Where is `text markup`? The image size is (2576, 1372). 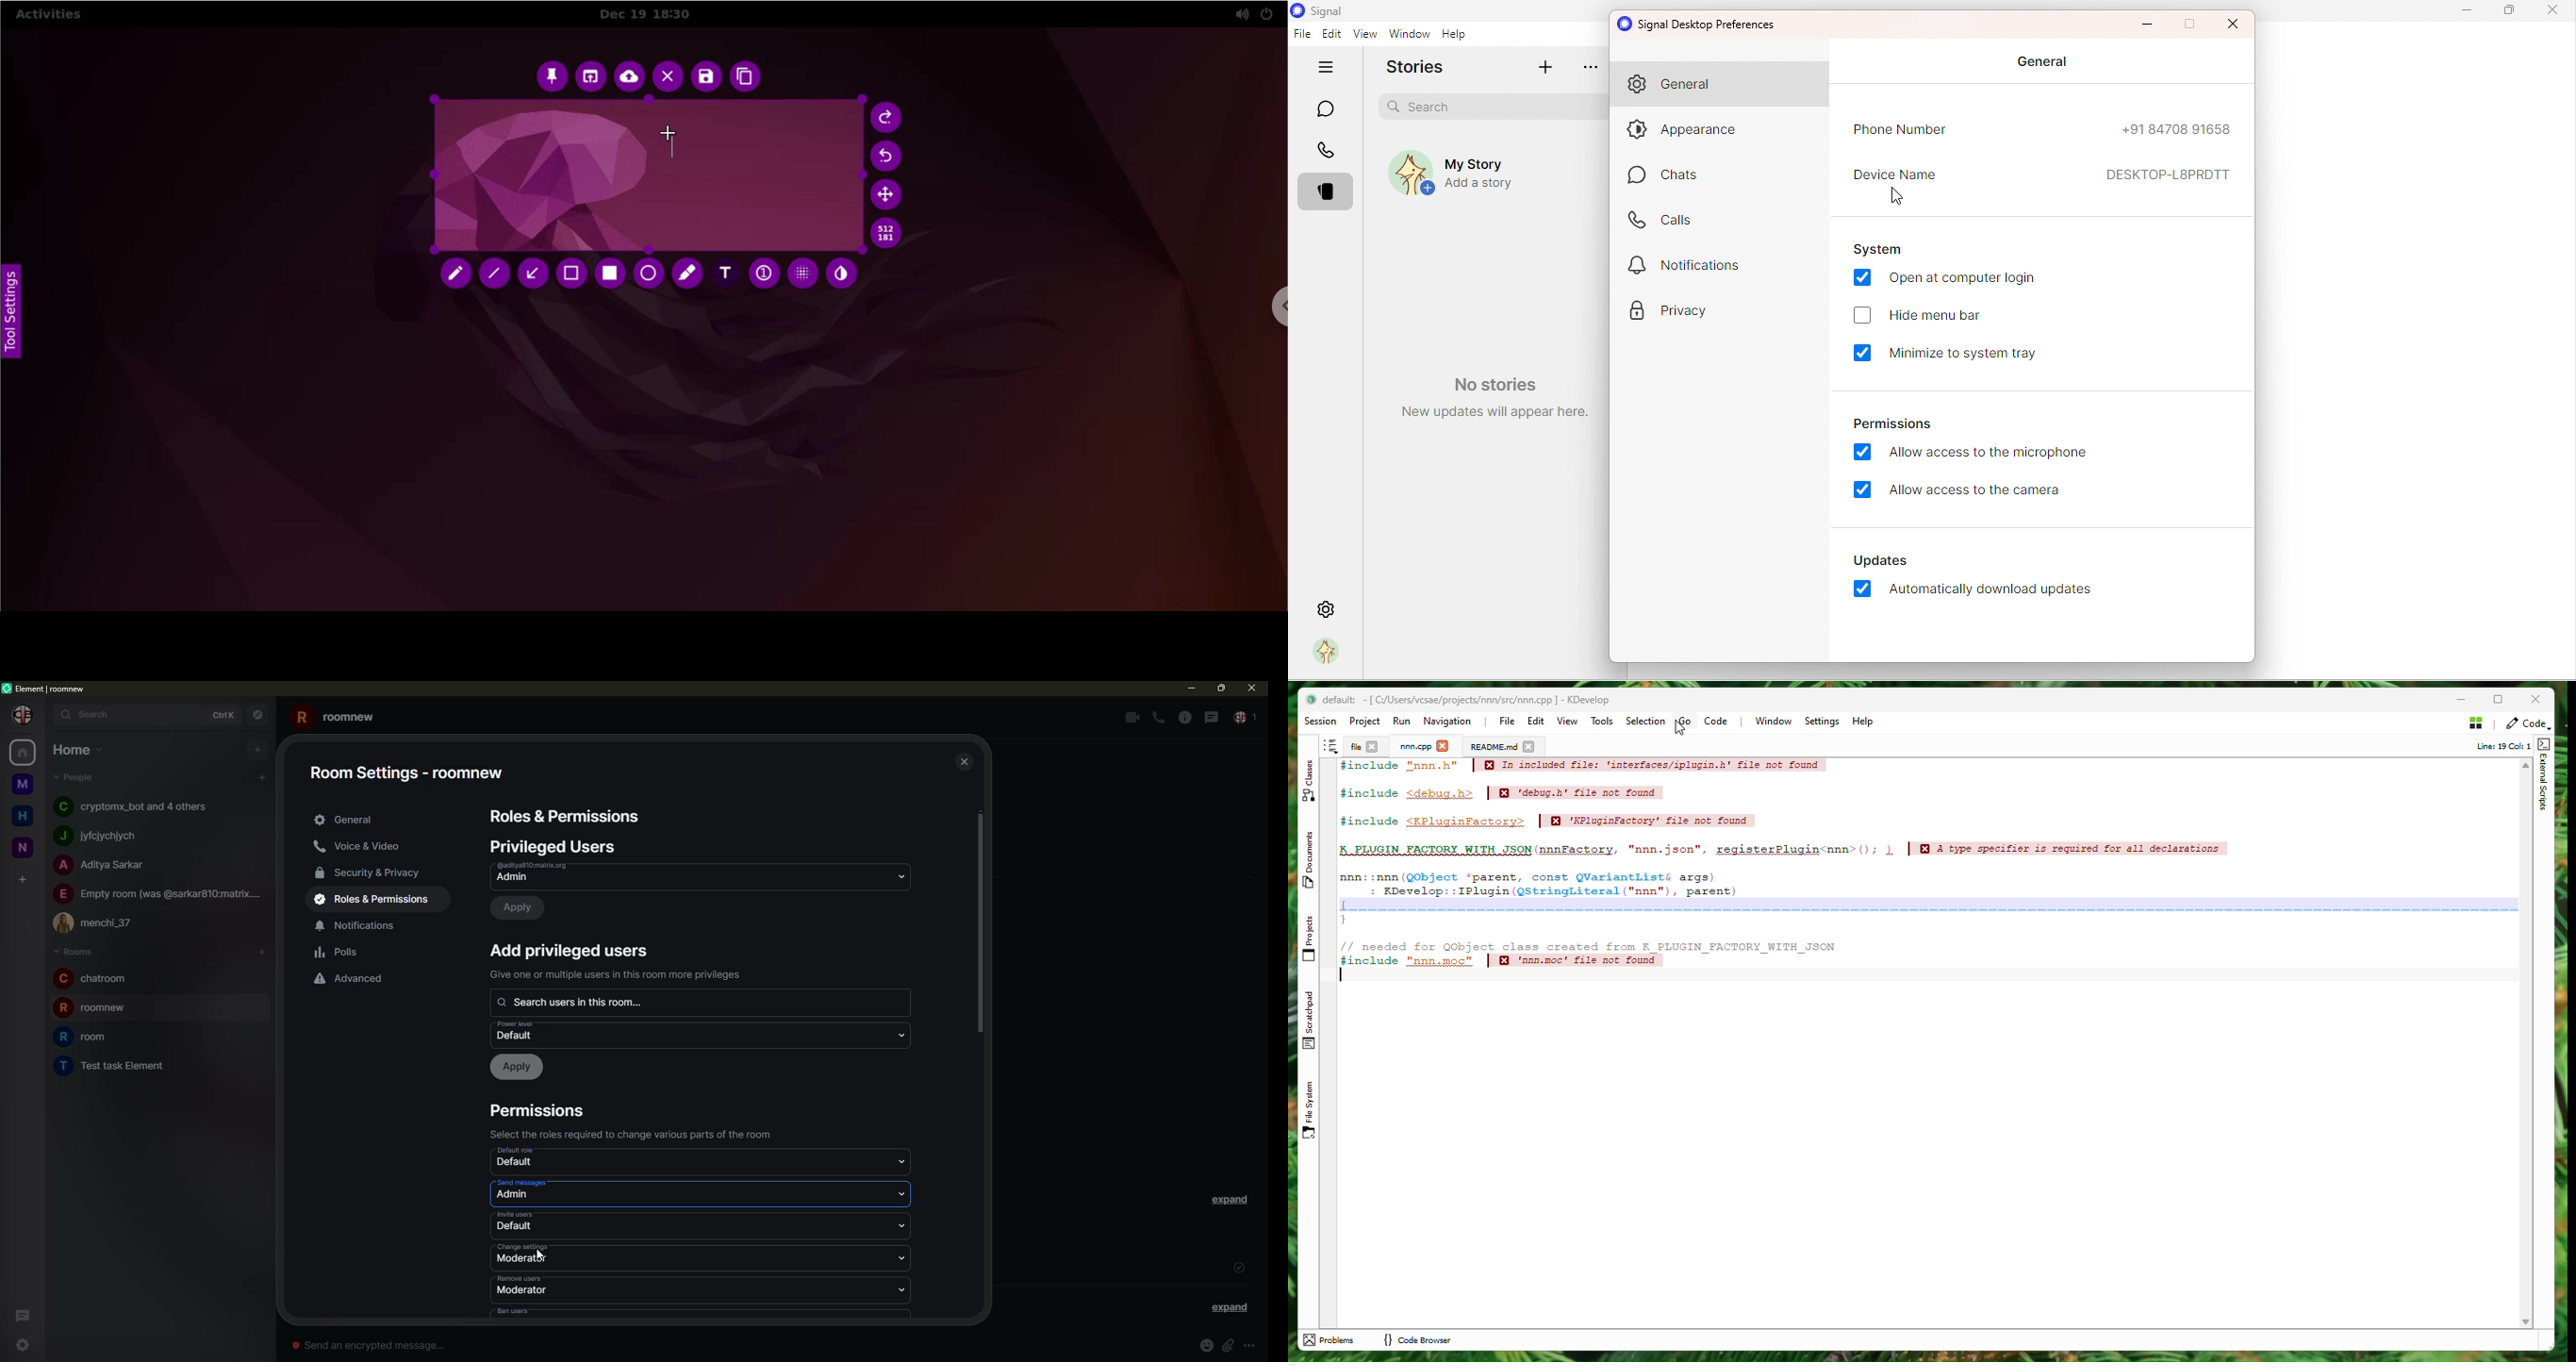 text markup is located at coordinates (674, 148).